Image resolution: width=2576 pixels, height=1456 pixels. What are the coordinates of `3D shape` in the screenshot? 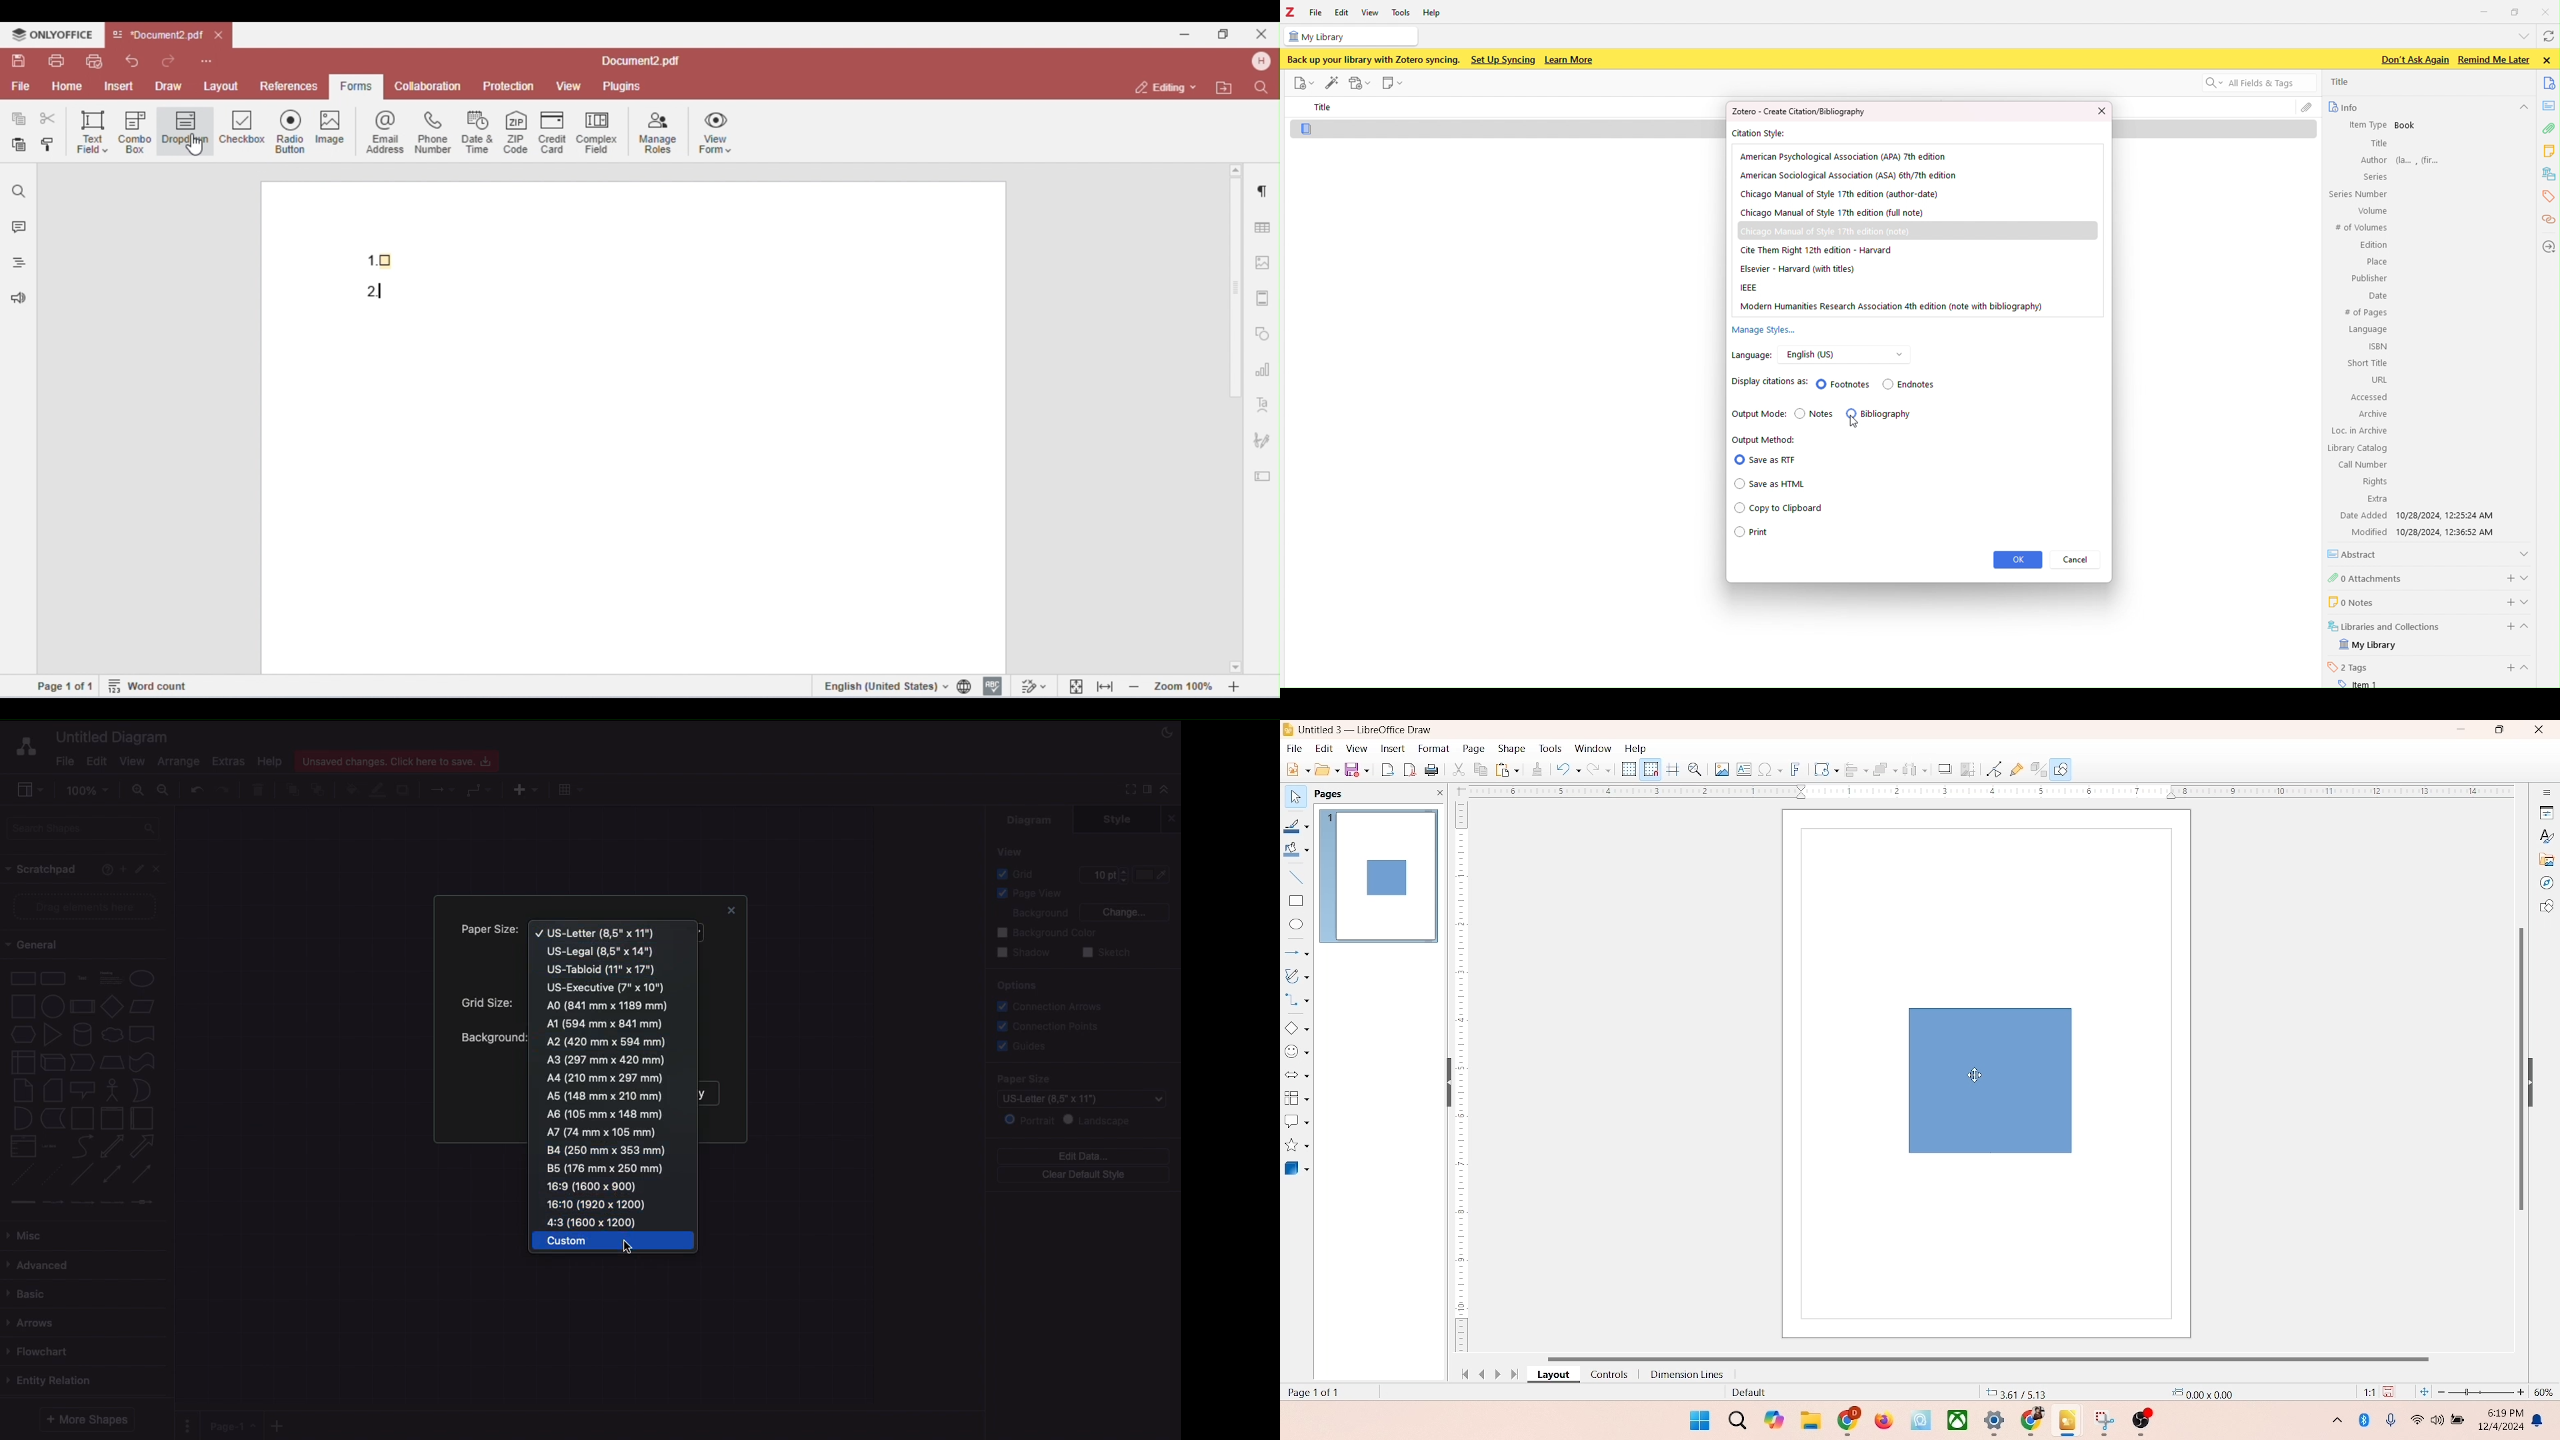 It's located at (1297, 1168).